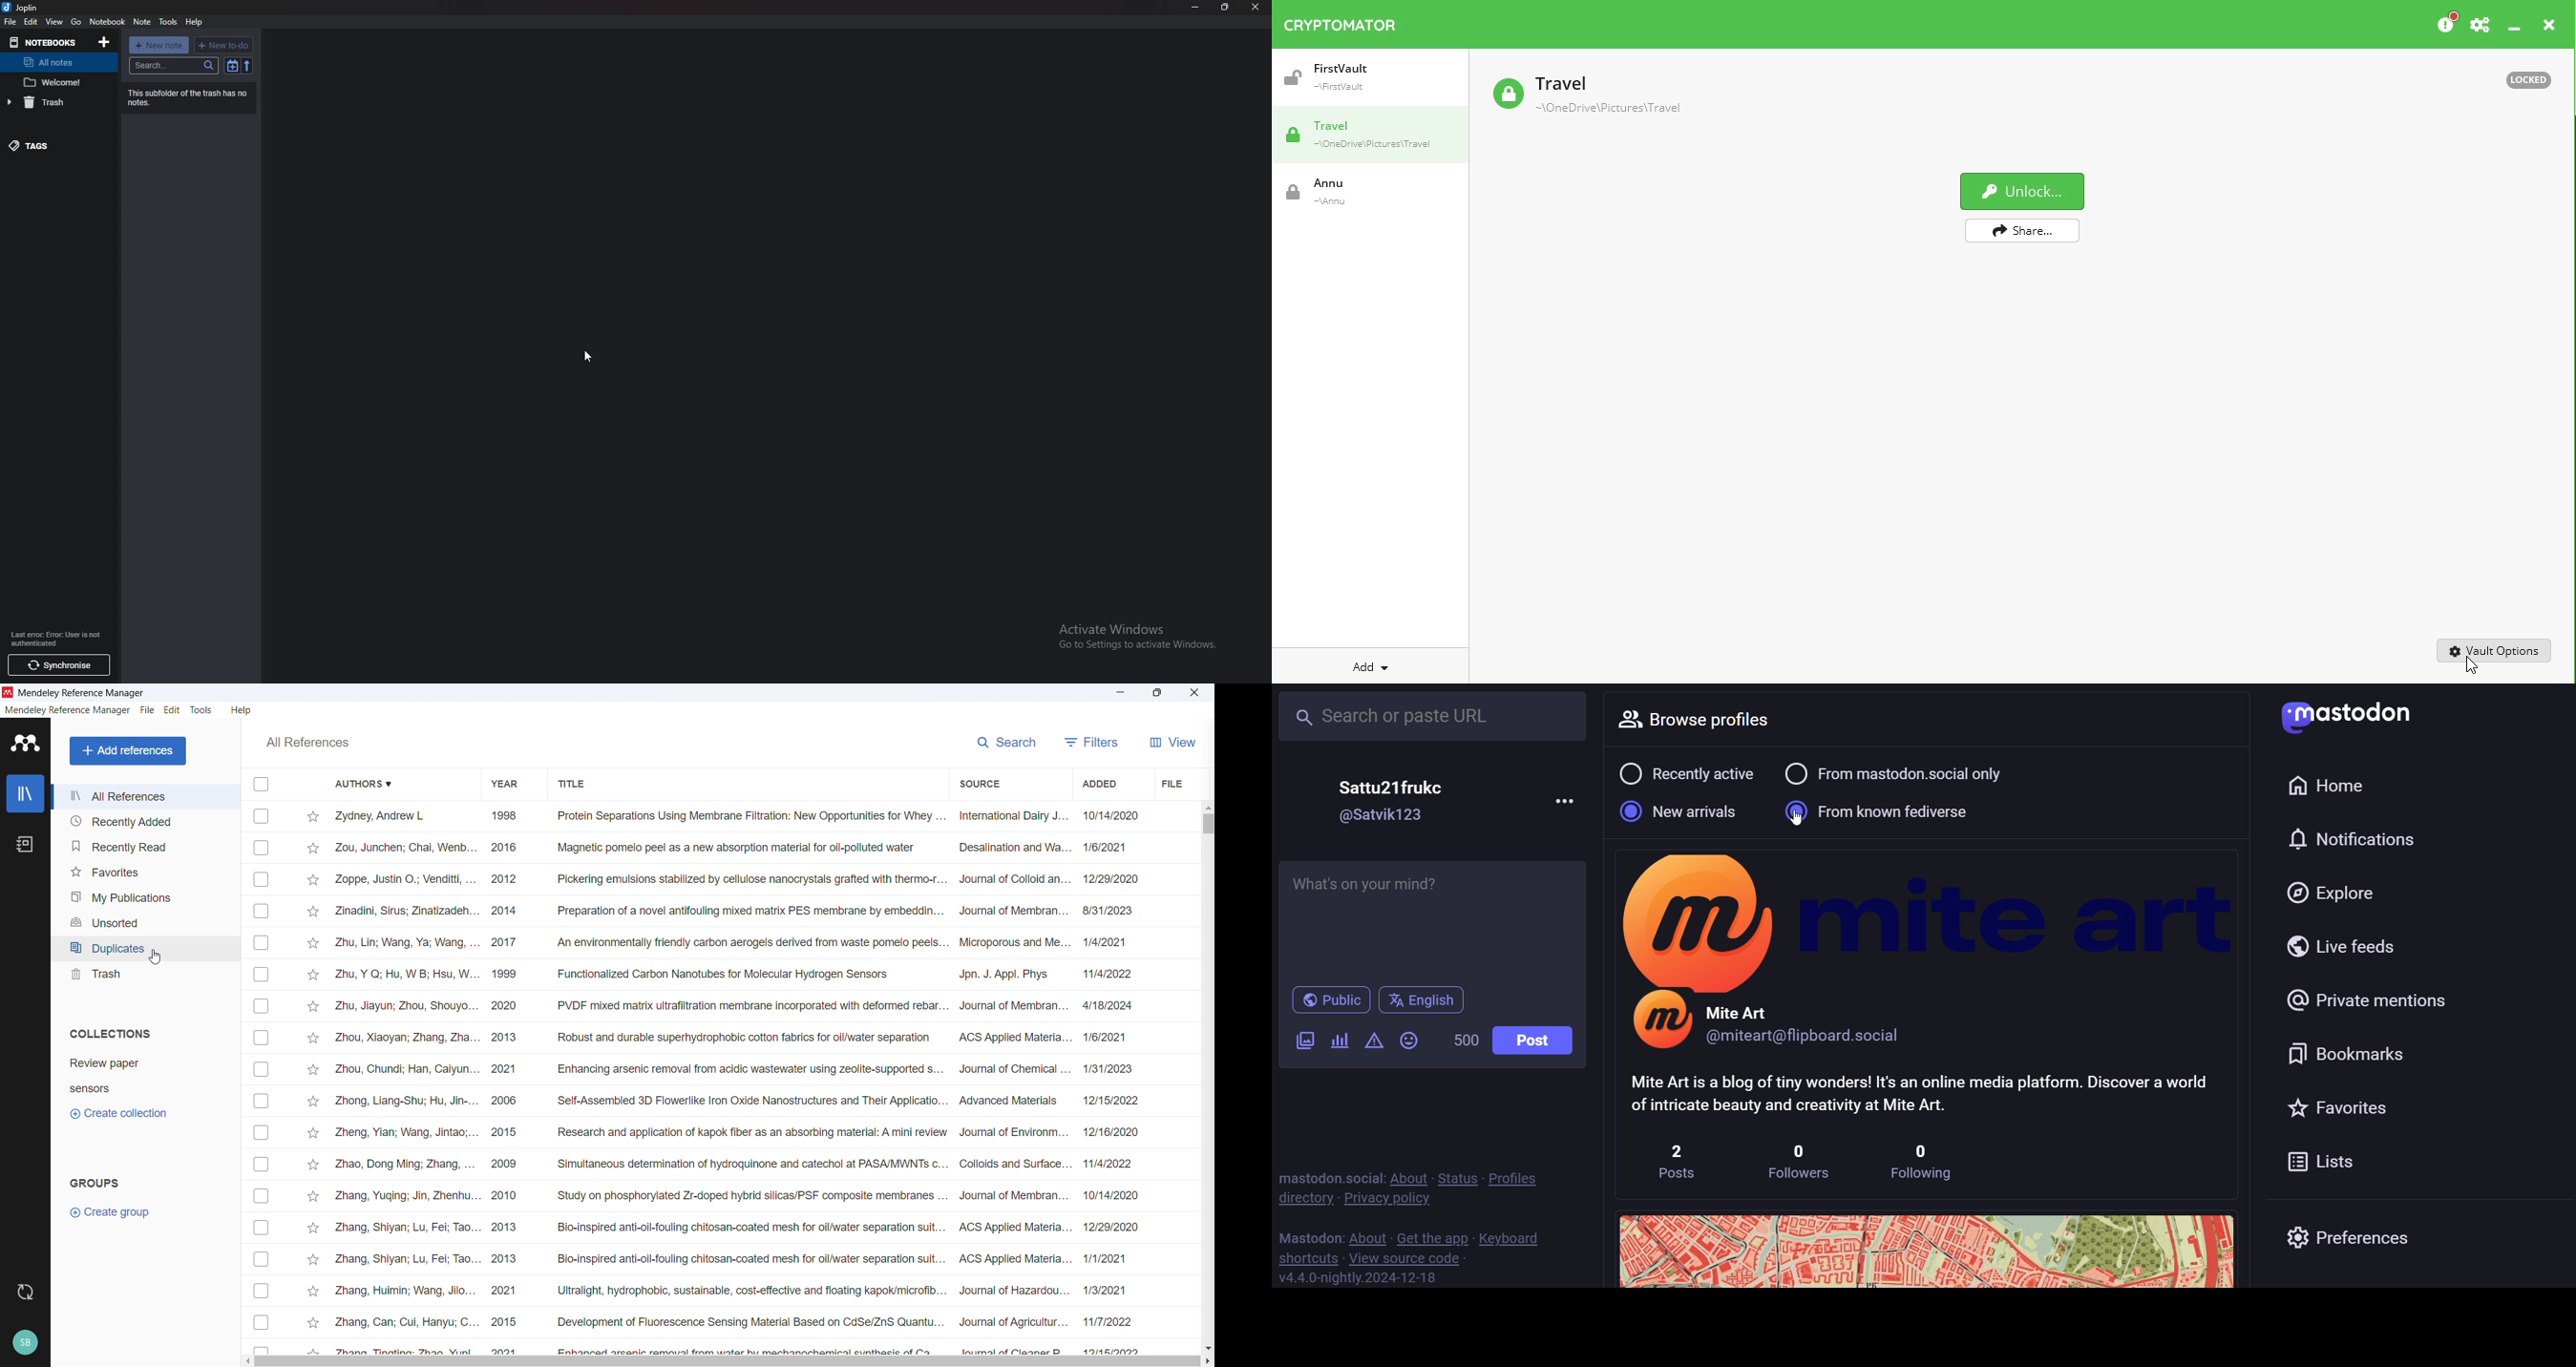 Image resolution: width=2576 pixels, height=1372 pixels. Describe the element at coordinates (1122, 693) in the screenshot. I see `minimise ` at that location.